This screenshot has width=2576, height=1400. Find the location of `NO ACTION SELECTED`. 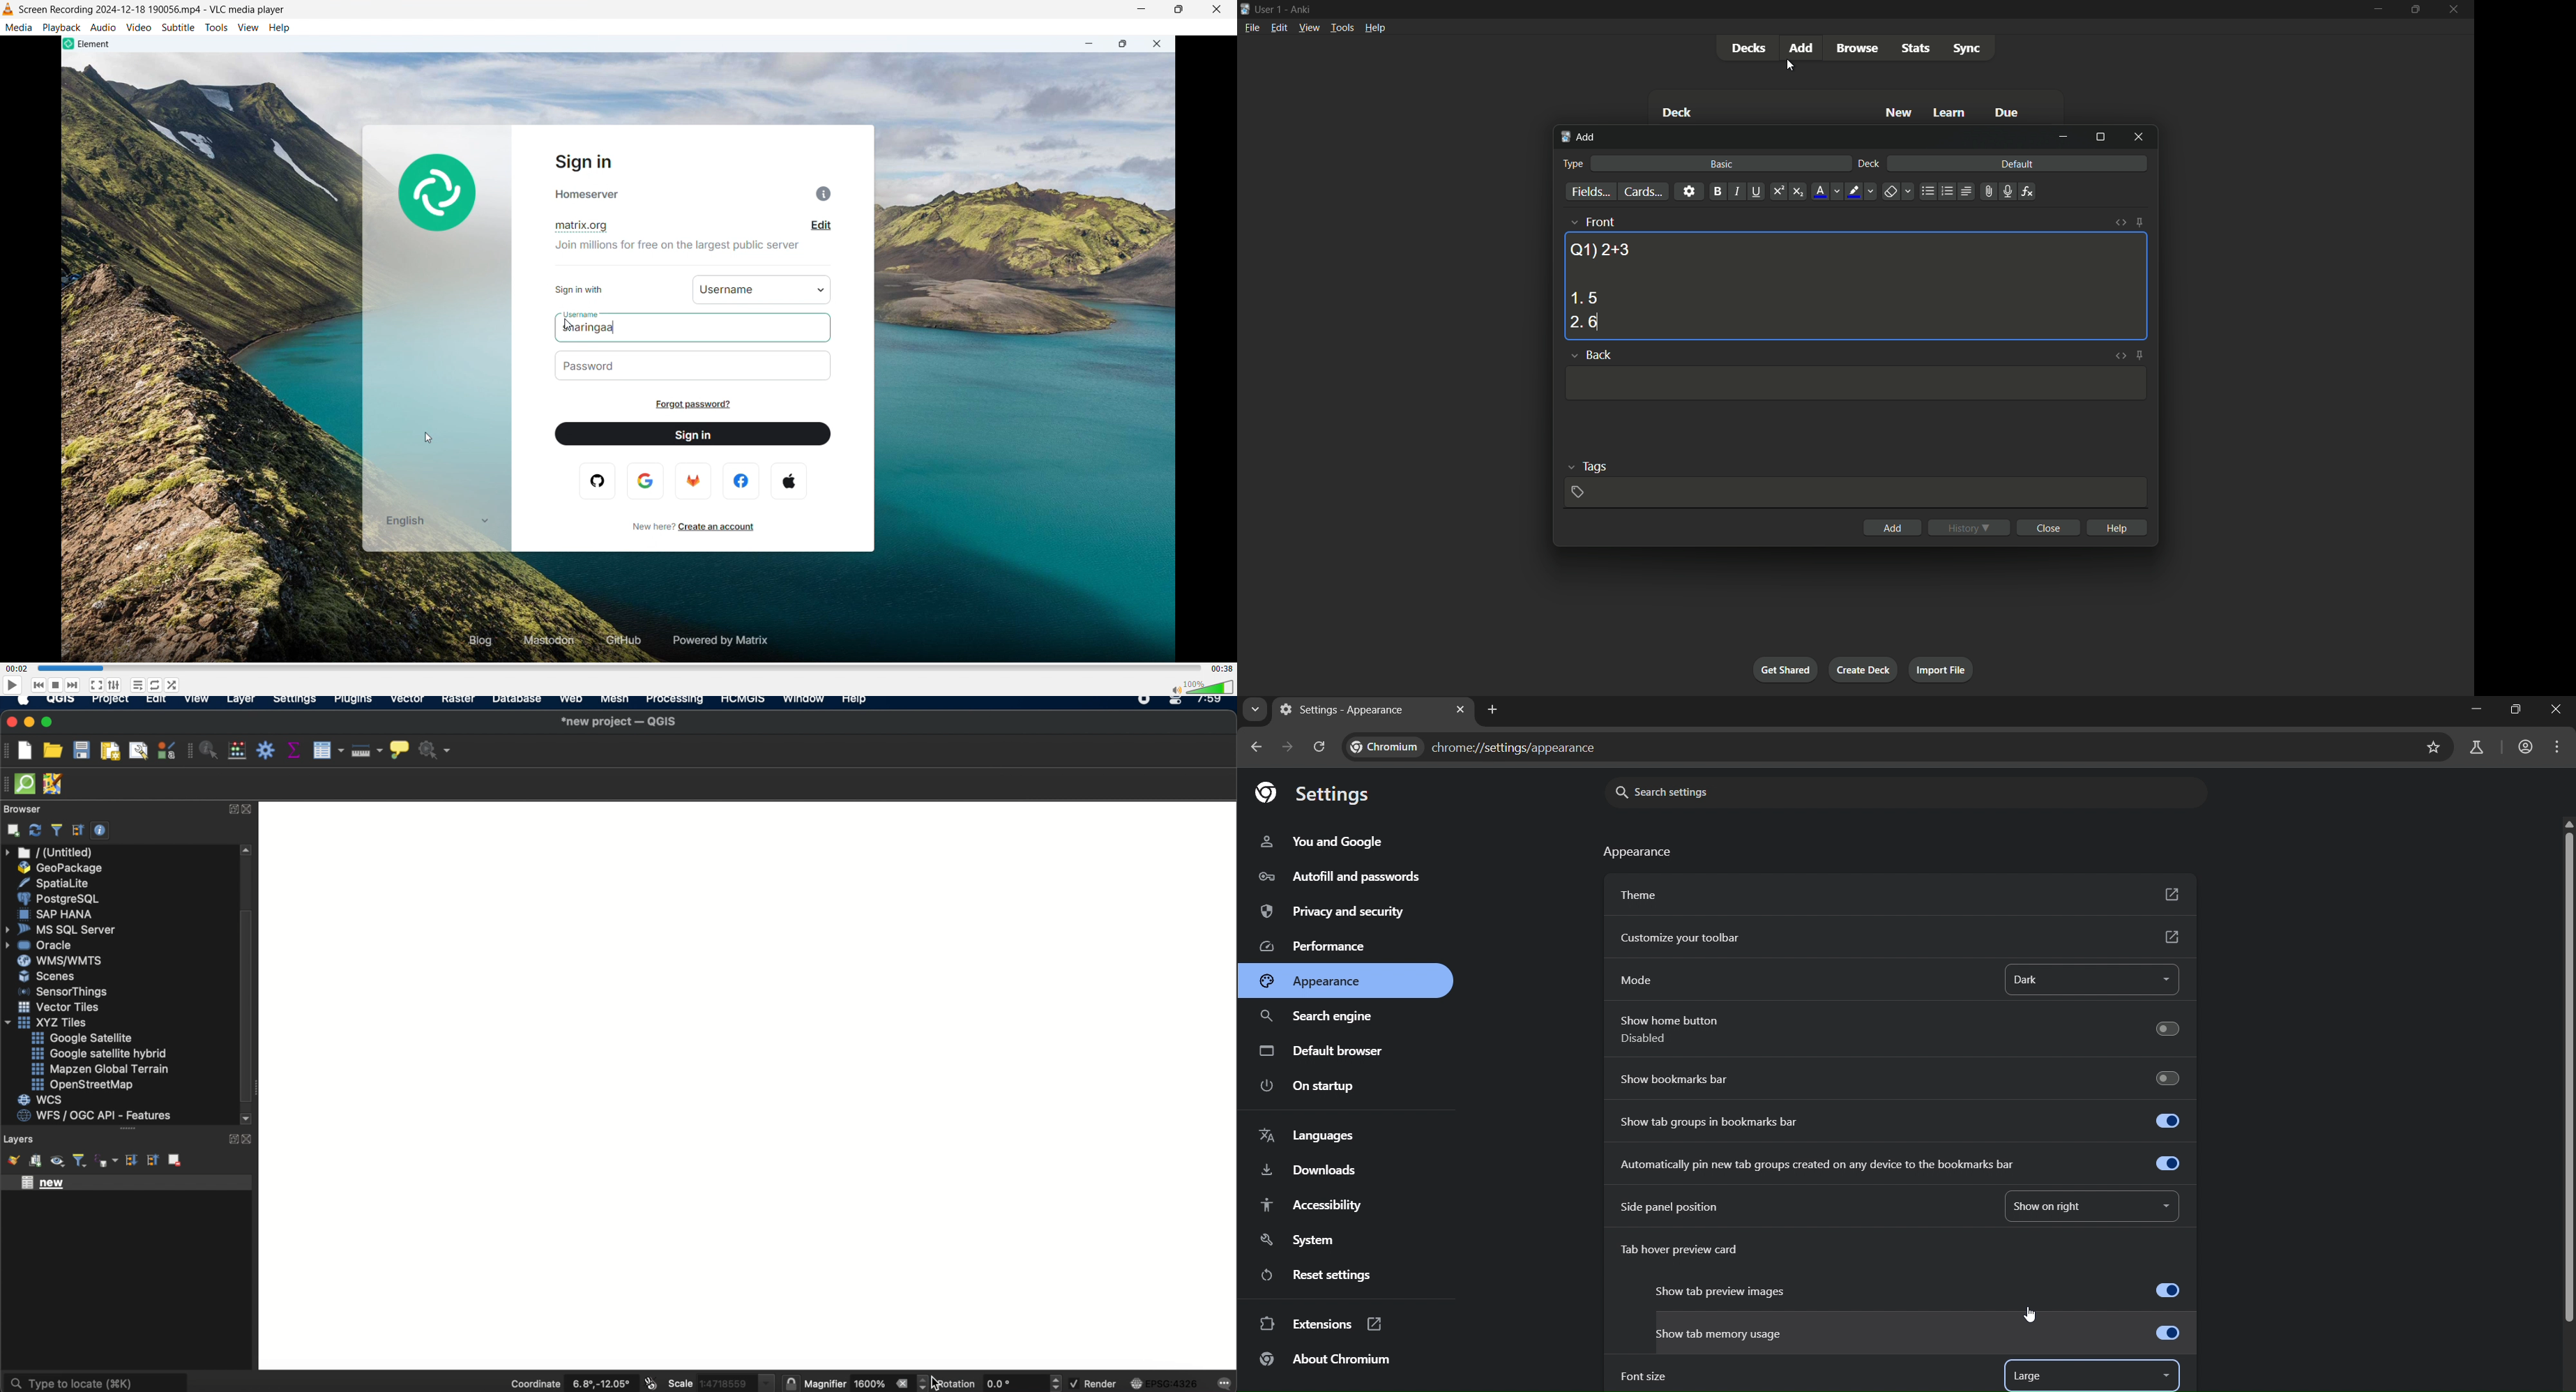

NO ACTION SELECTED is located at coordinates (438, 753).